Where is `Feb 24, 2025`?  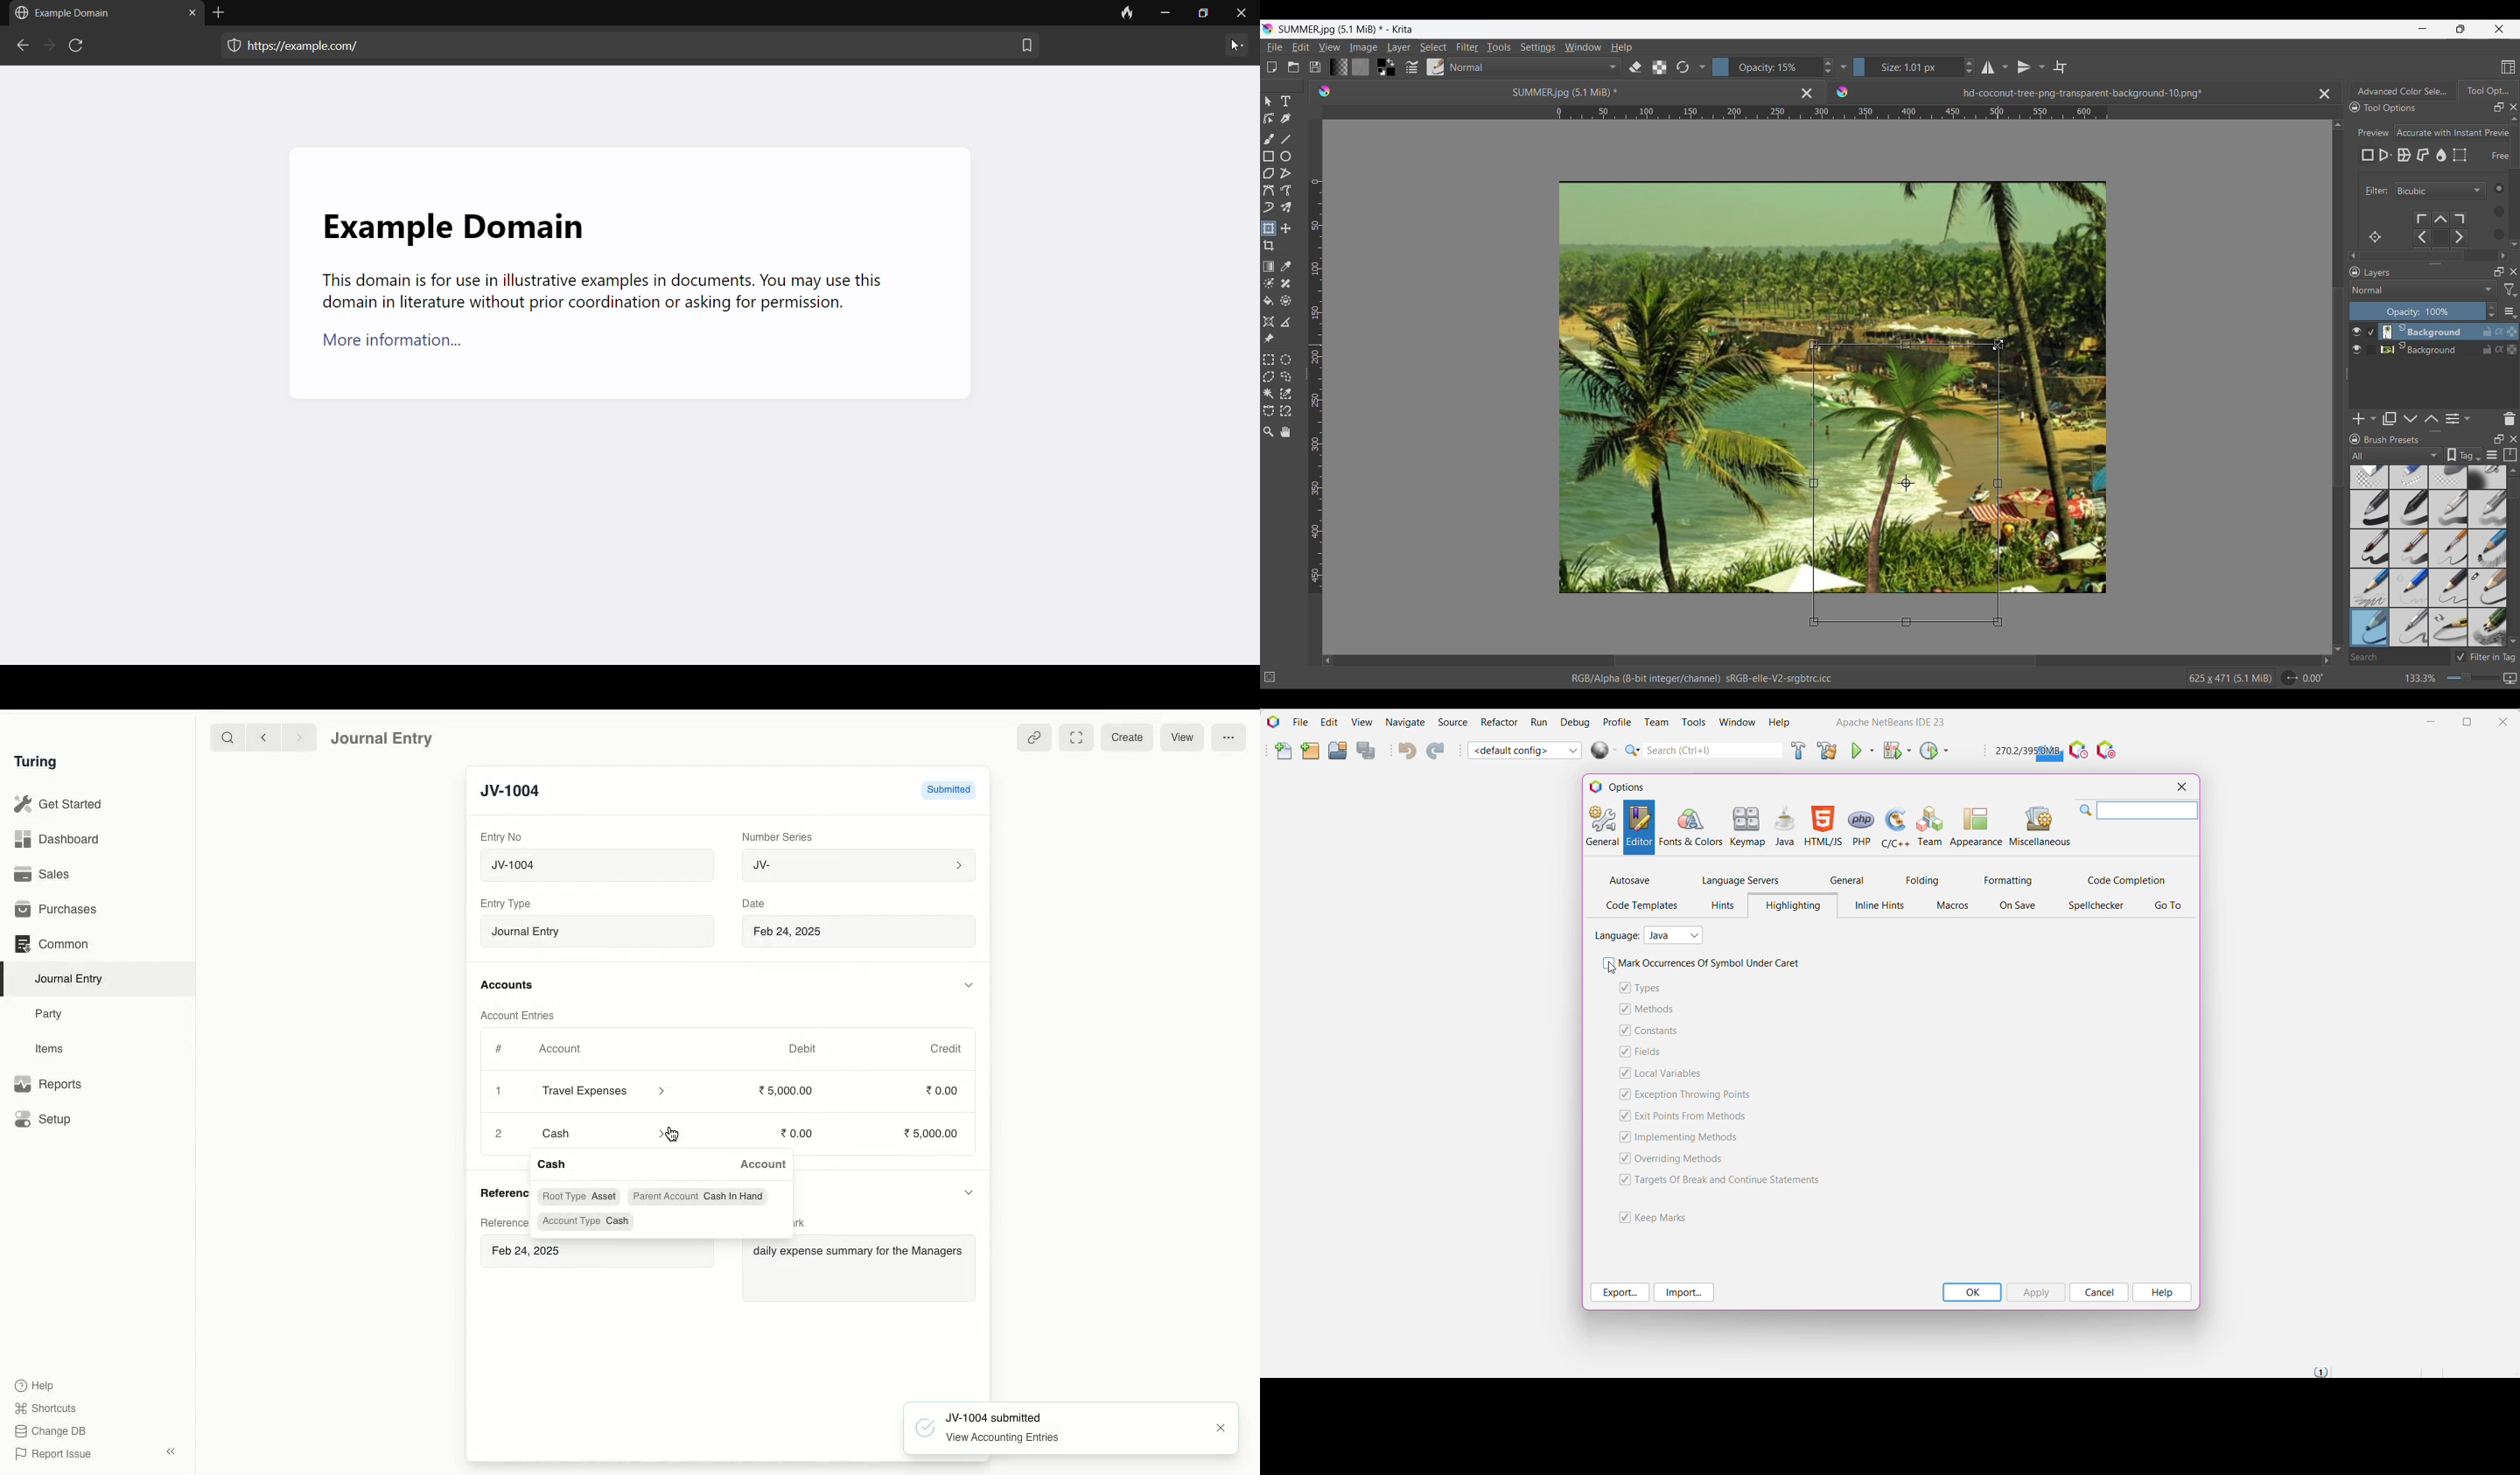
Feb 24, 2025 is located at coordinates (529, 1250).